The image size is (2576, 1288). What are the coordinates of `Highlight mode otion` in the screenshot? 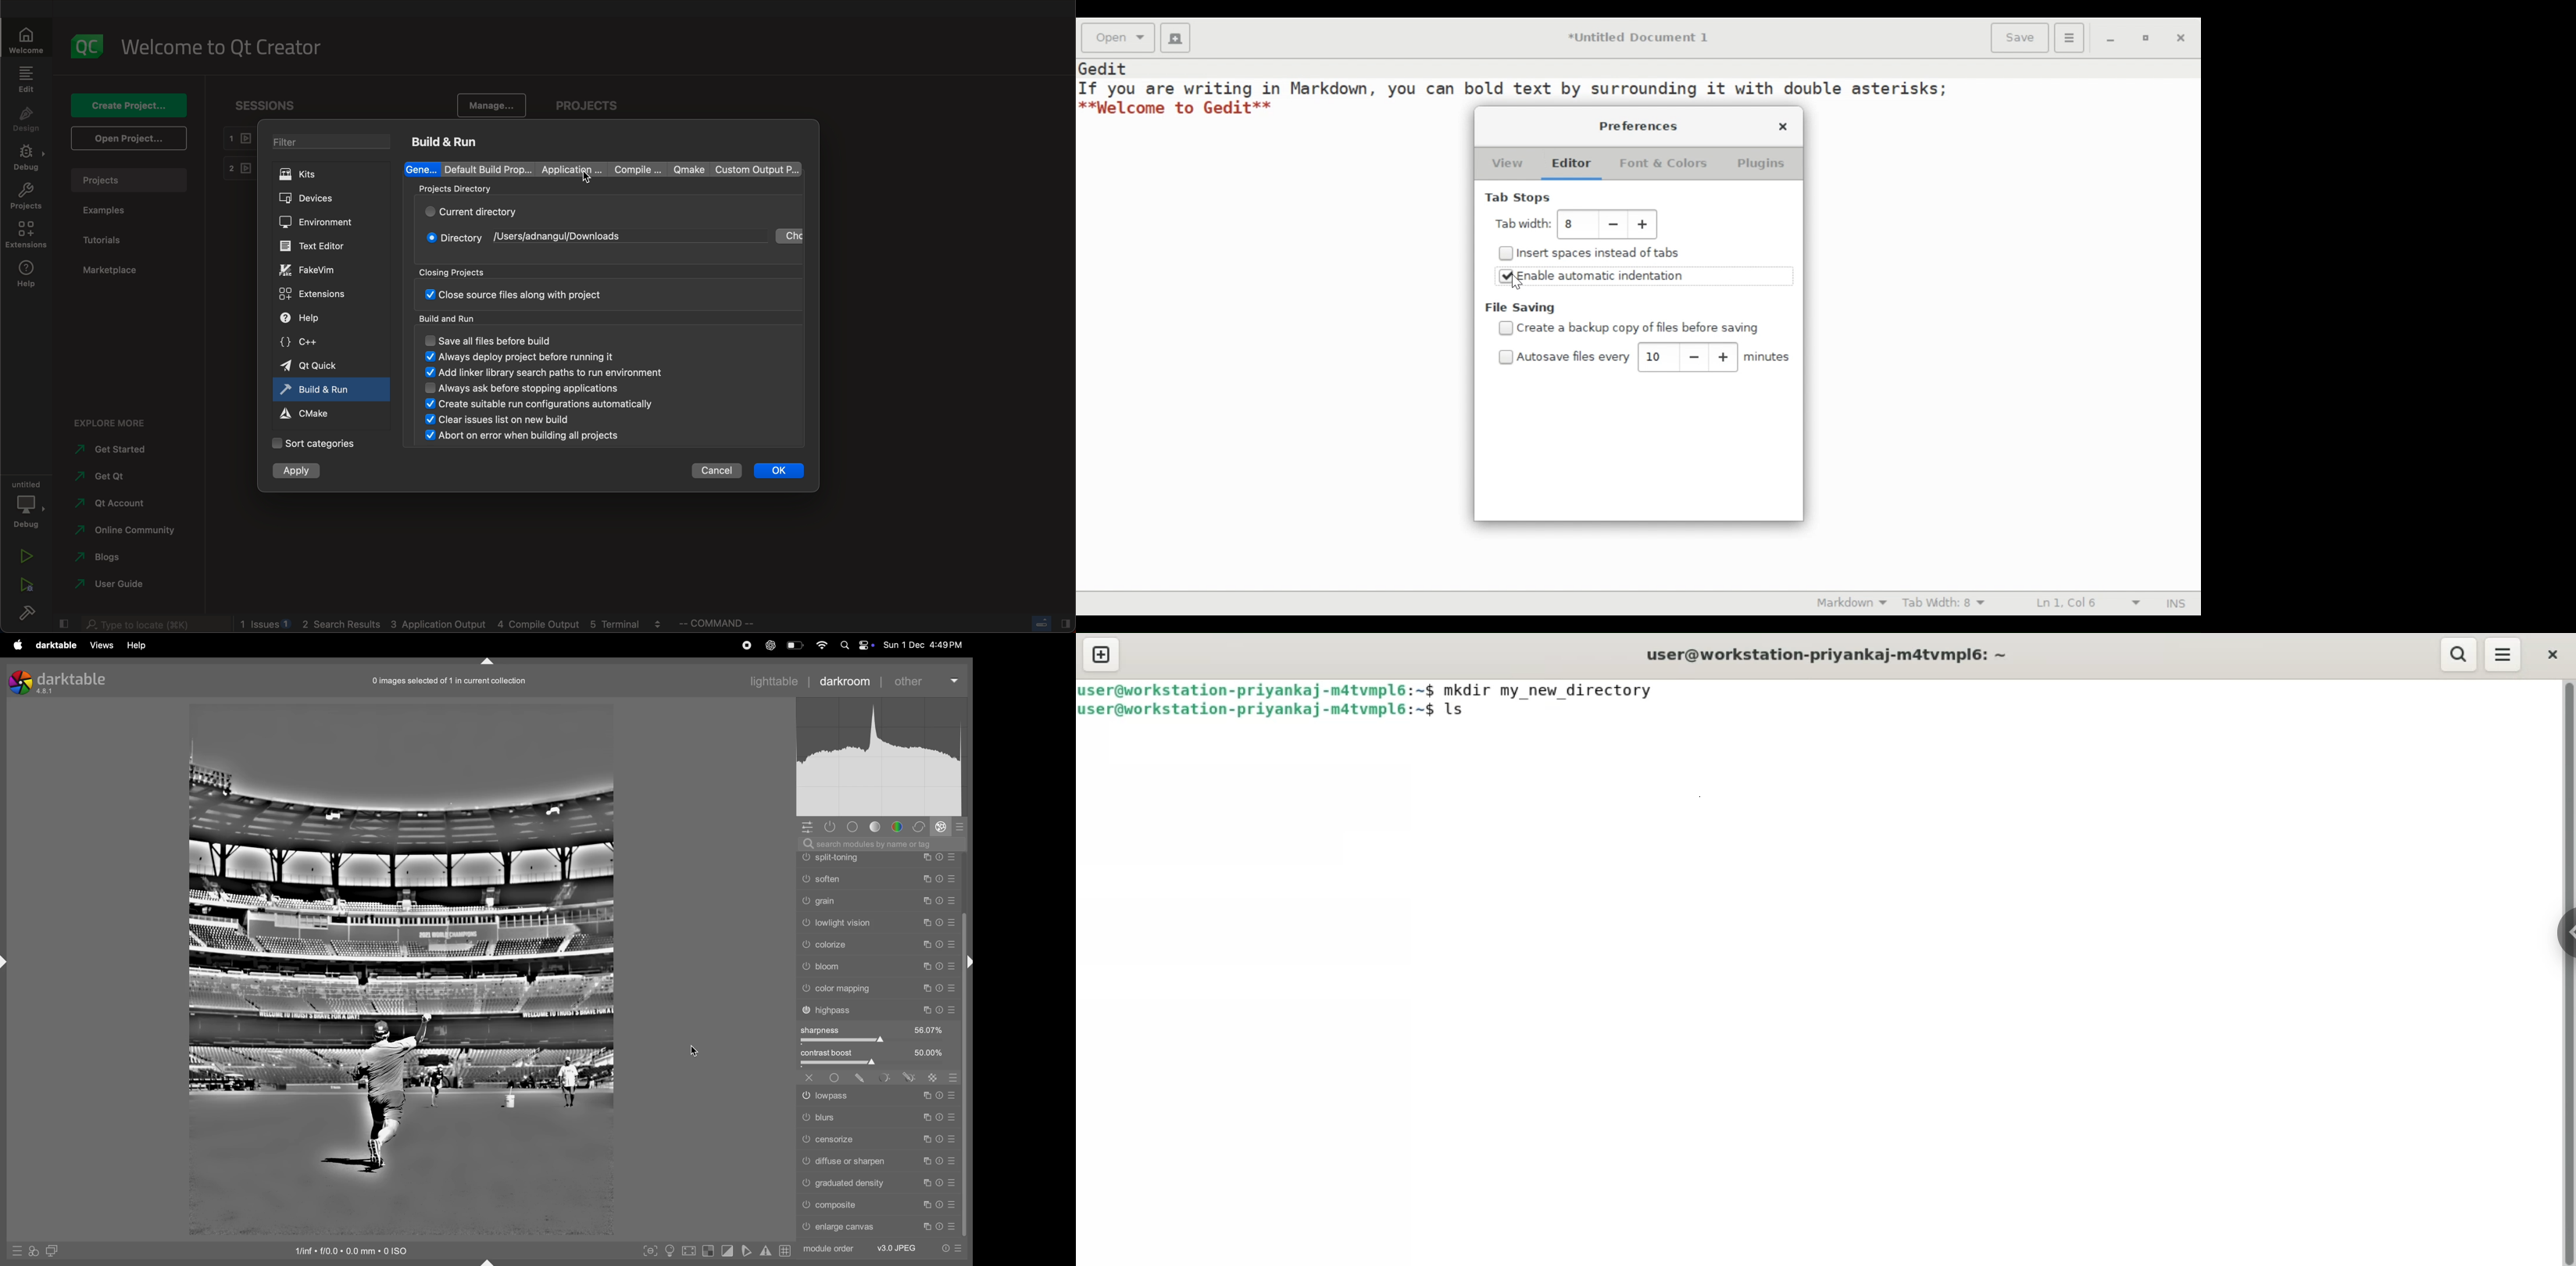 It's located at (1849, 602).